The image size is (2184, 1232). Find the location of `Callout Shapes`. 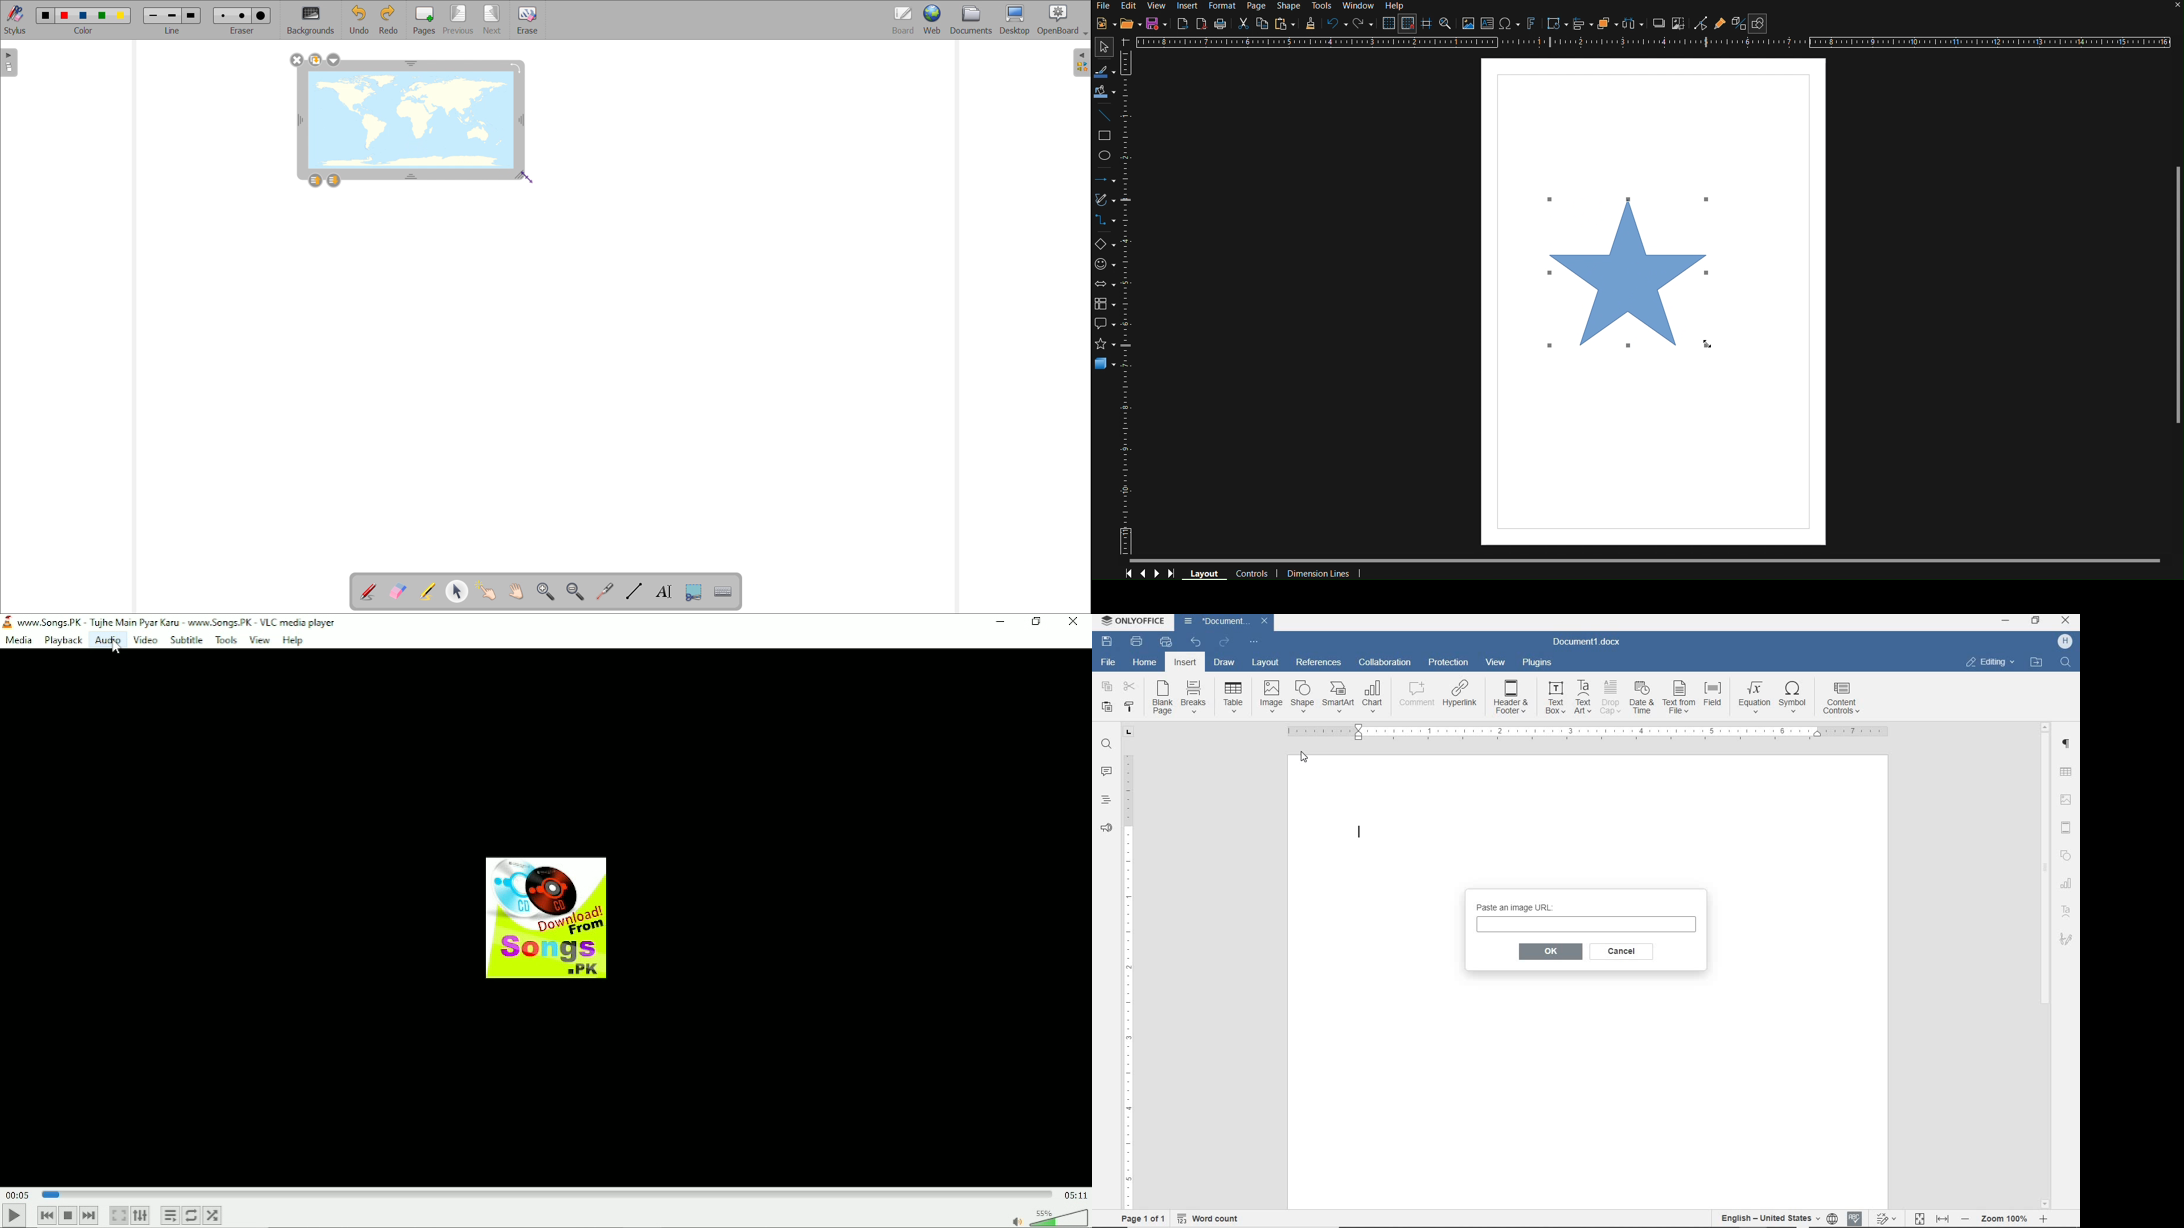

Callout Shapes is located at coordinates (1106, 325).